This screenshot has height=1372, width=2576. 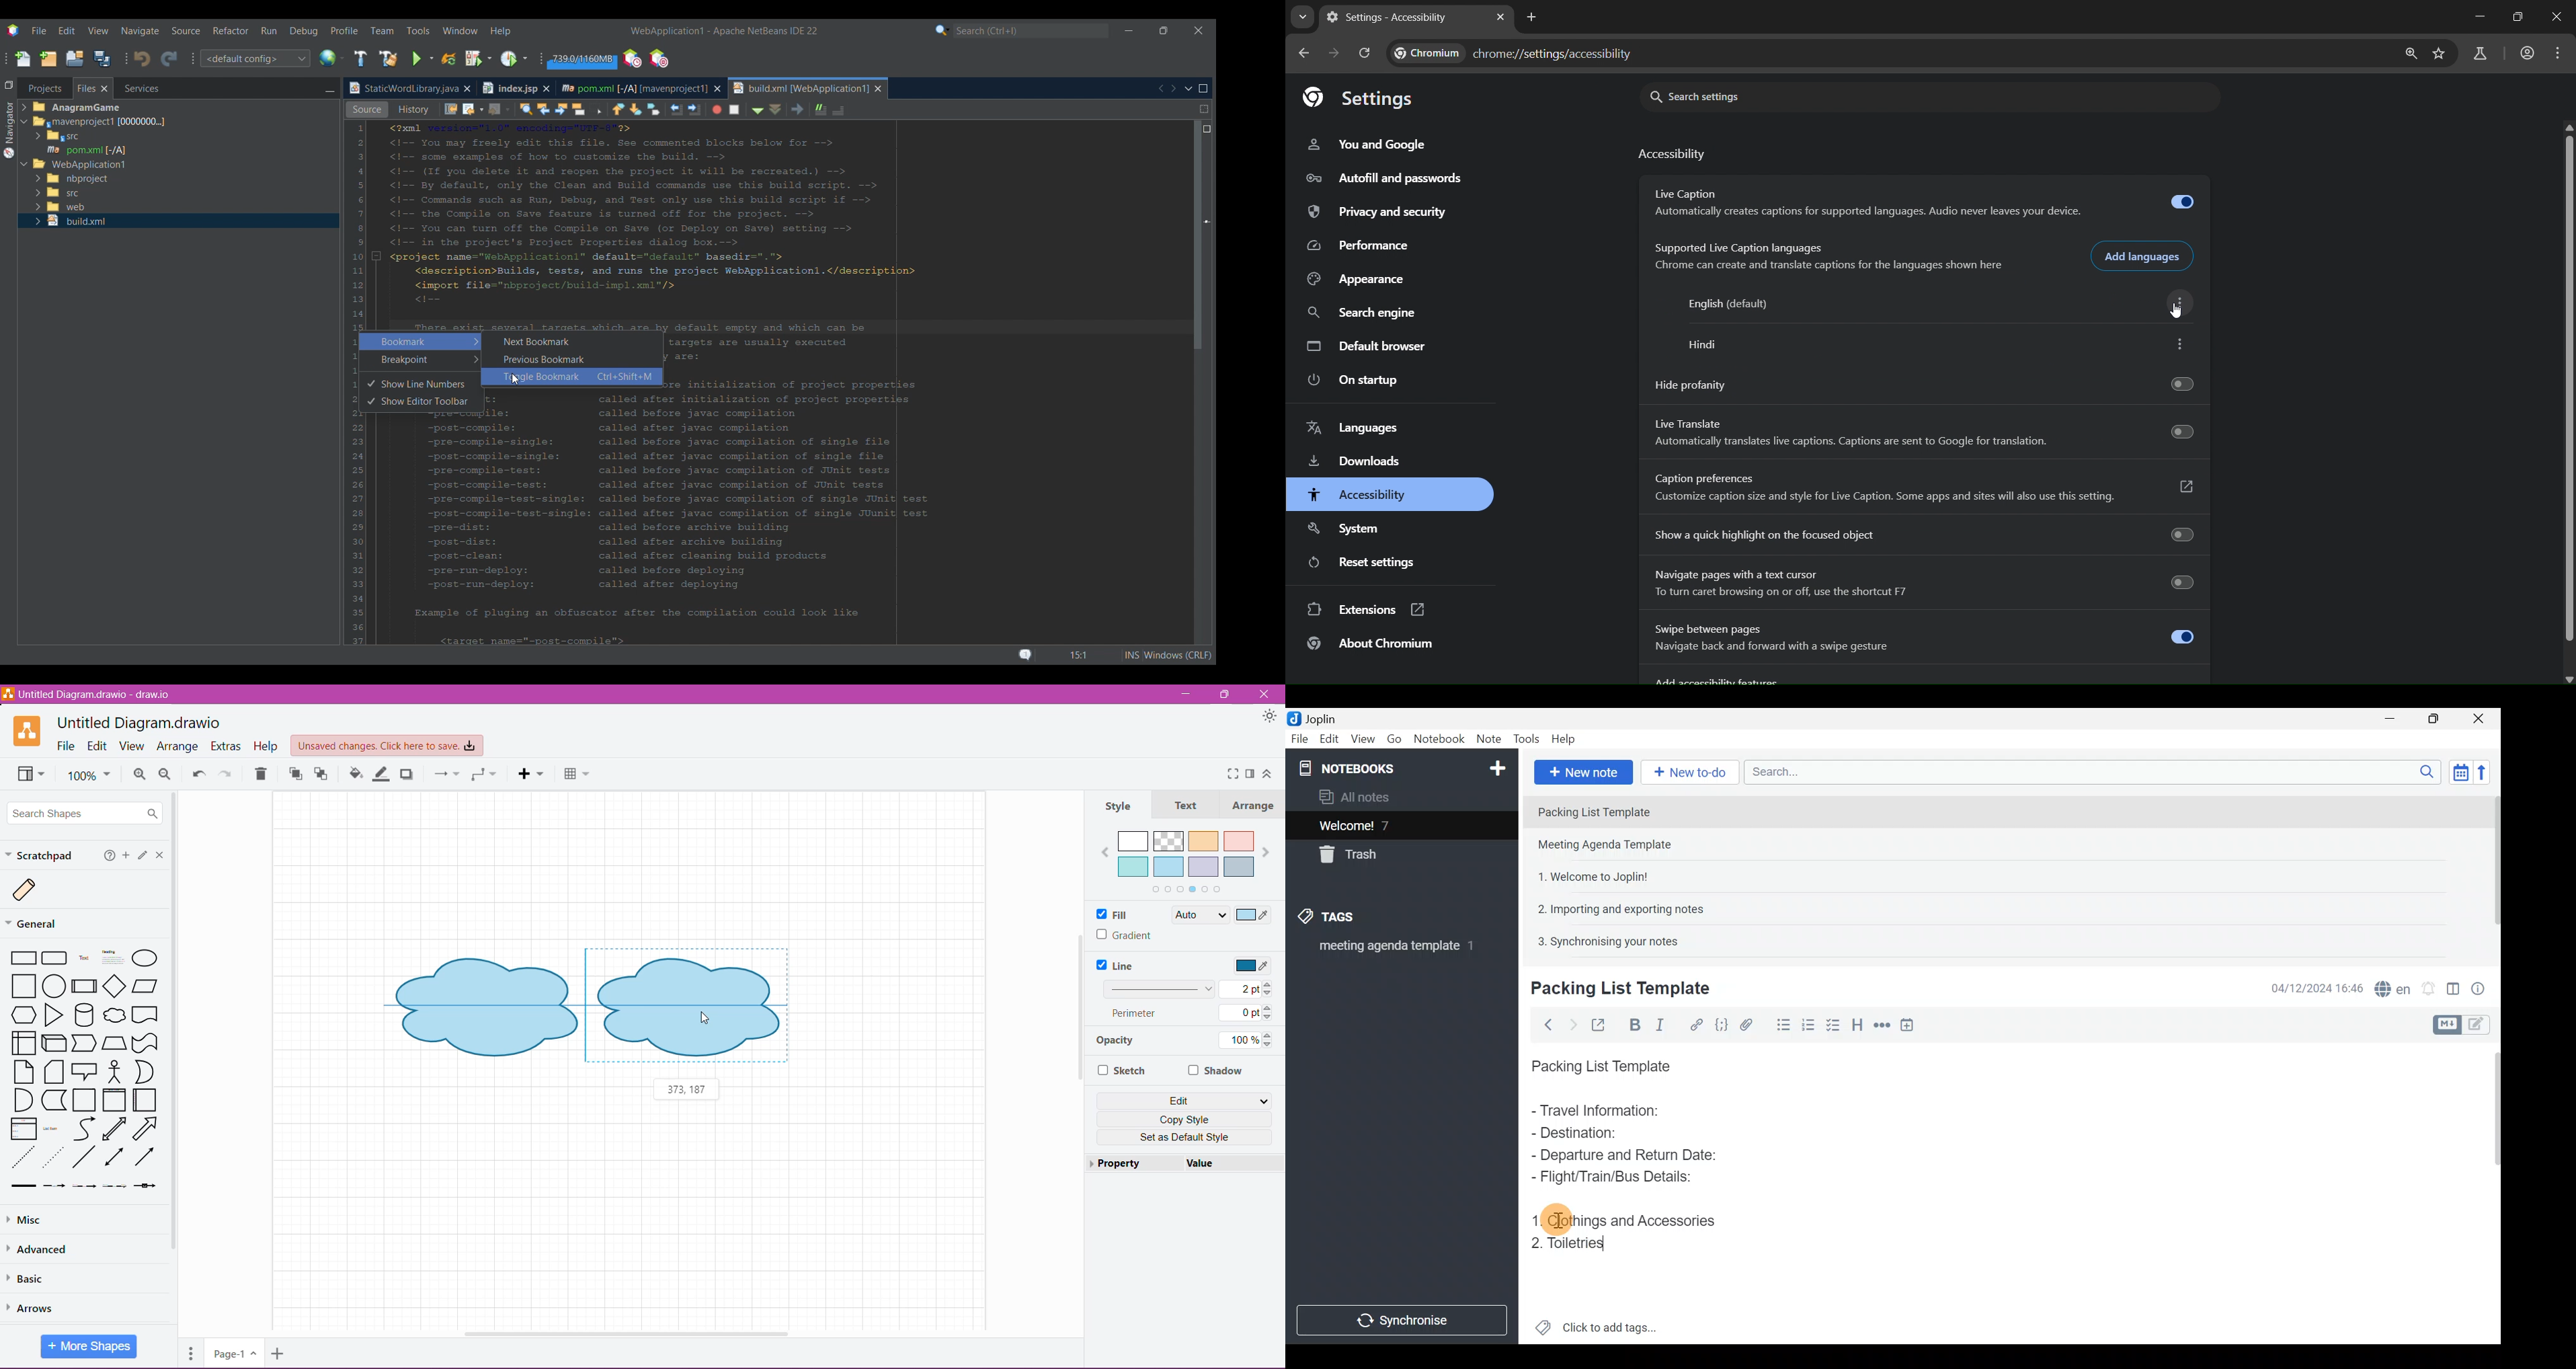 What do you see at coordinates (191, 1353) in the screenshot?
I see `Pages` at bounding box center [191, 1353].